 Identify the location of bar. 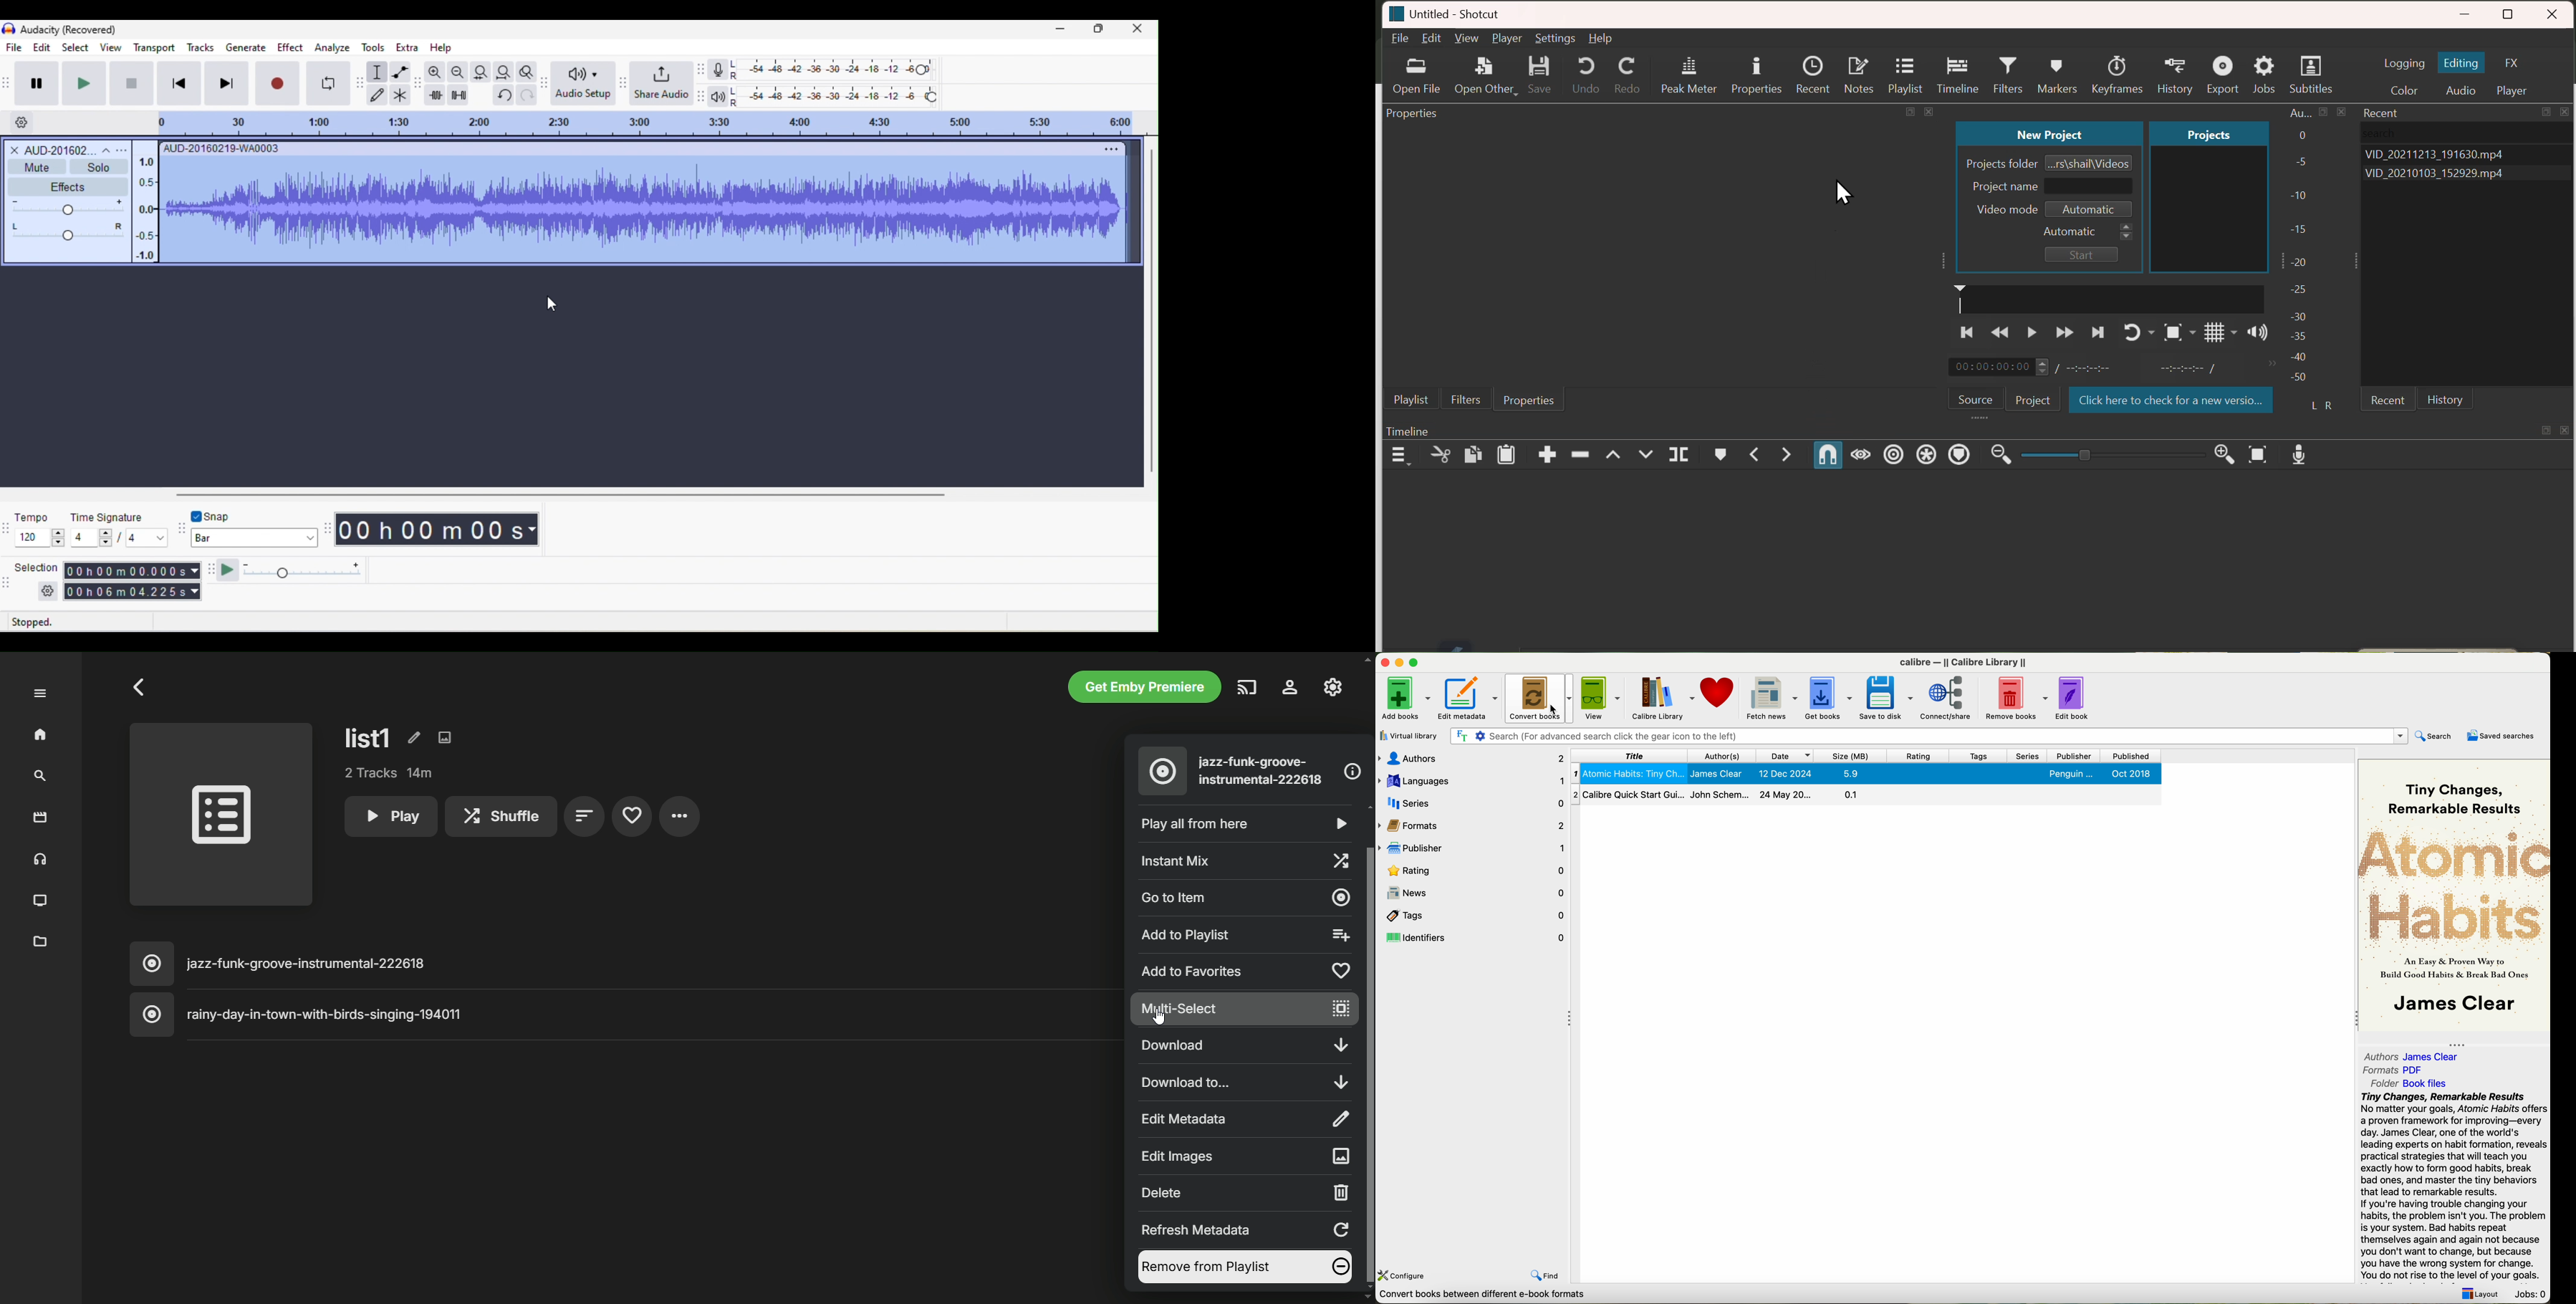
(254, 539).